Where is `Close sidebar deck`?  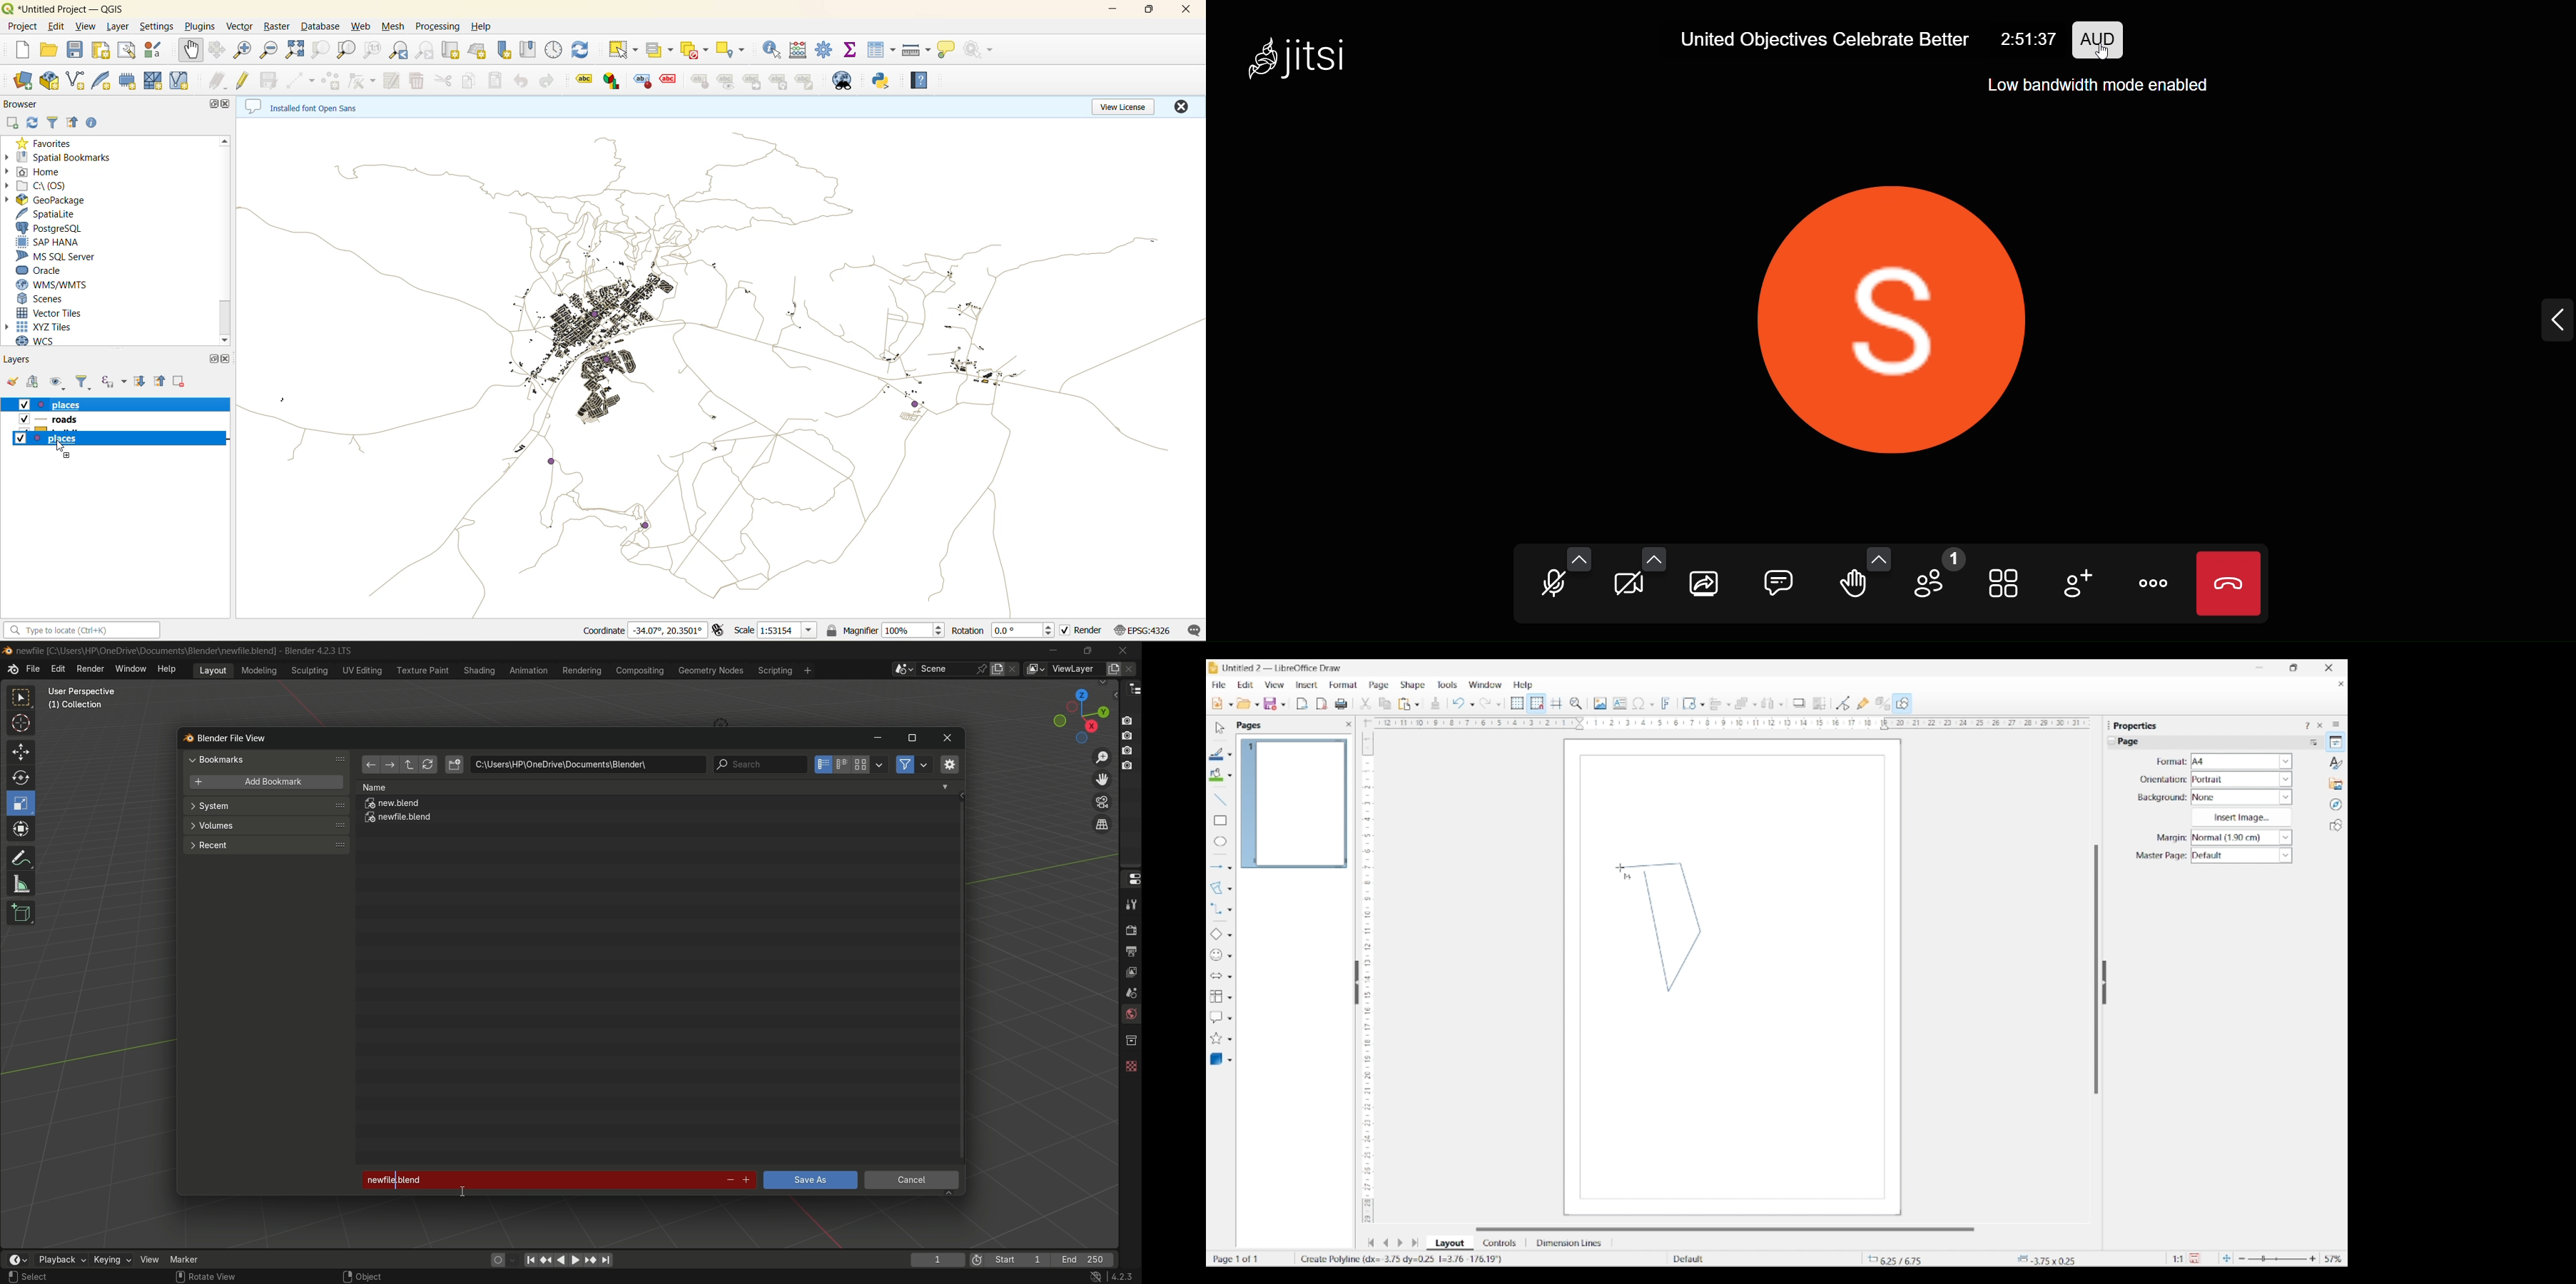 Close sidebar deck is located at coordinates (2320, 725).